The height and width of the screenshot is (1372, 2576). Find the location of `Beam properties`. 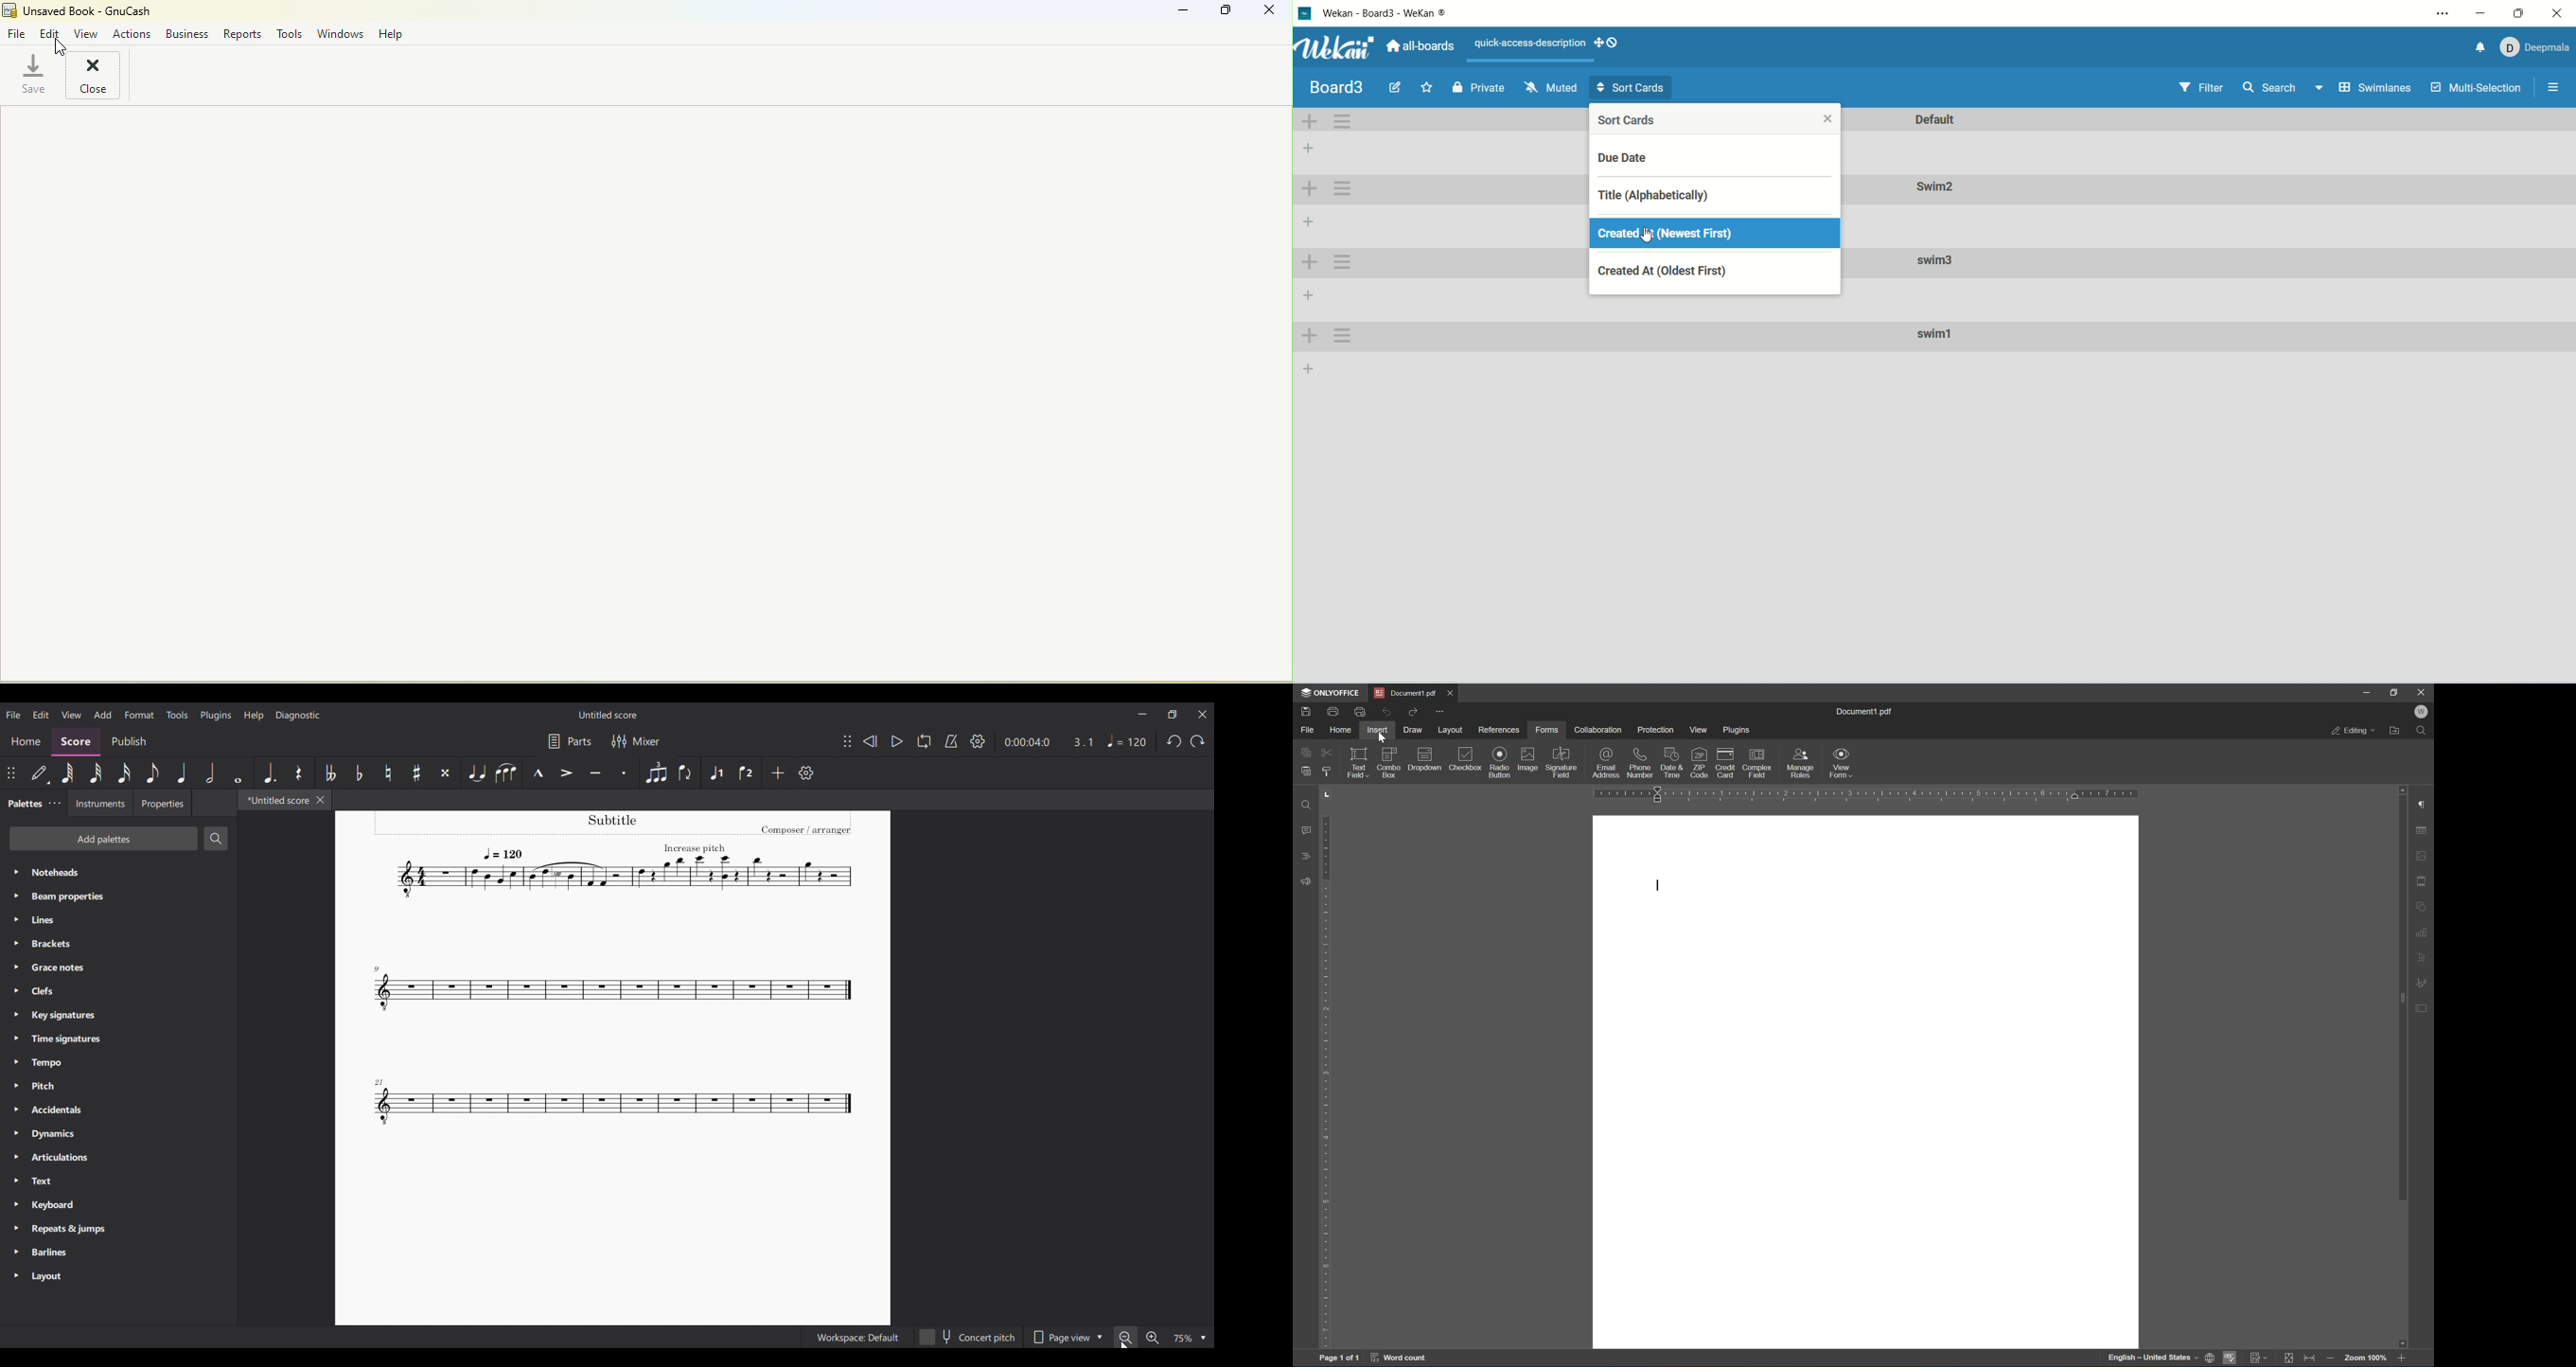

Beam properties is located at coordinates (118, 896).